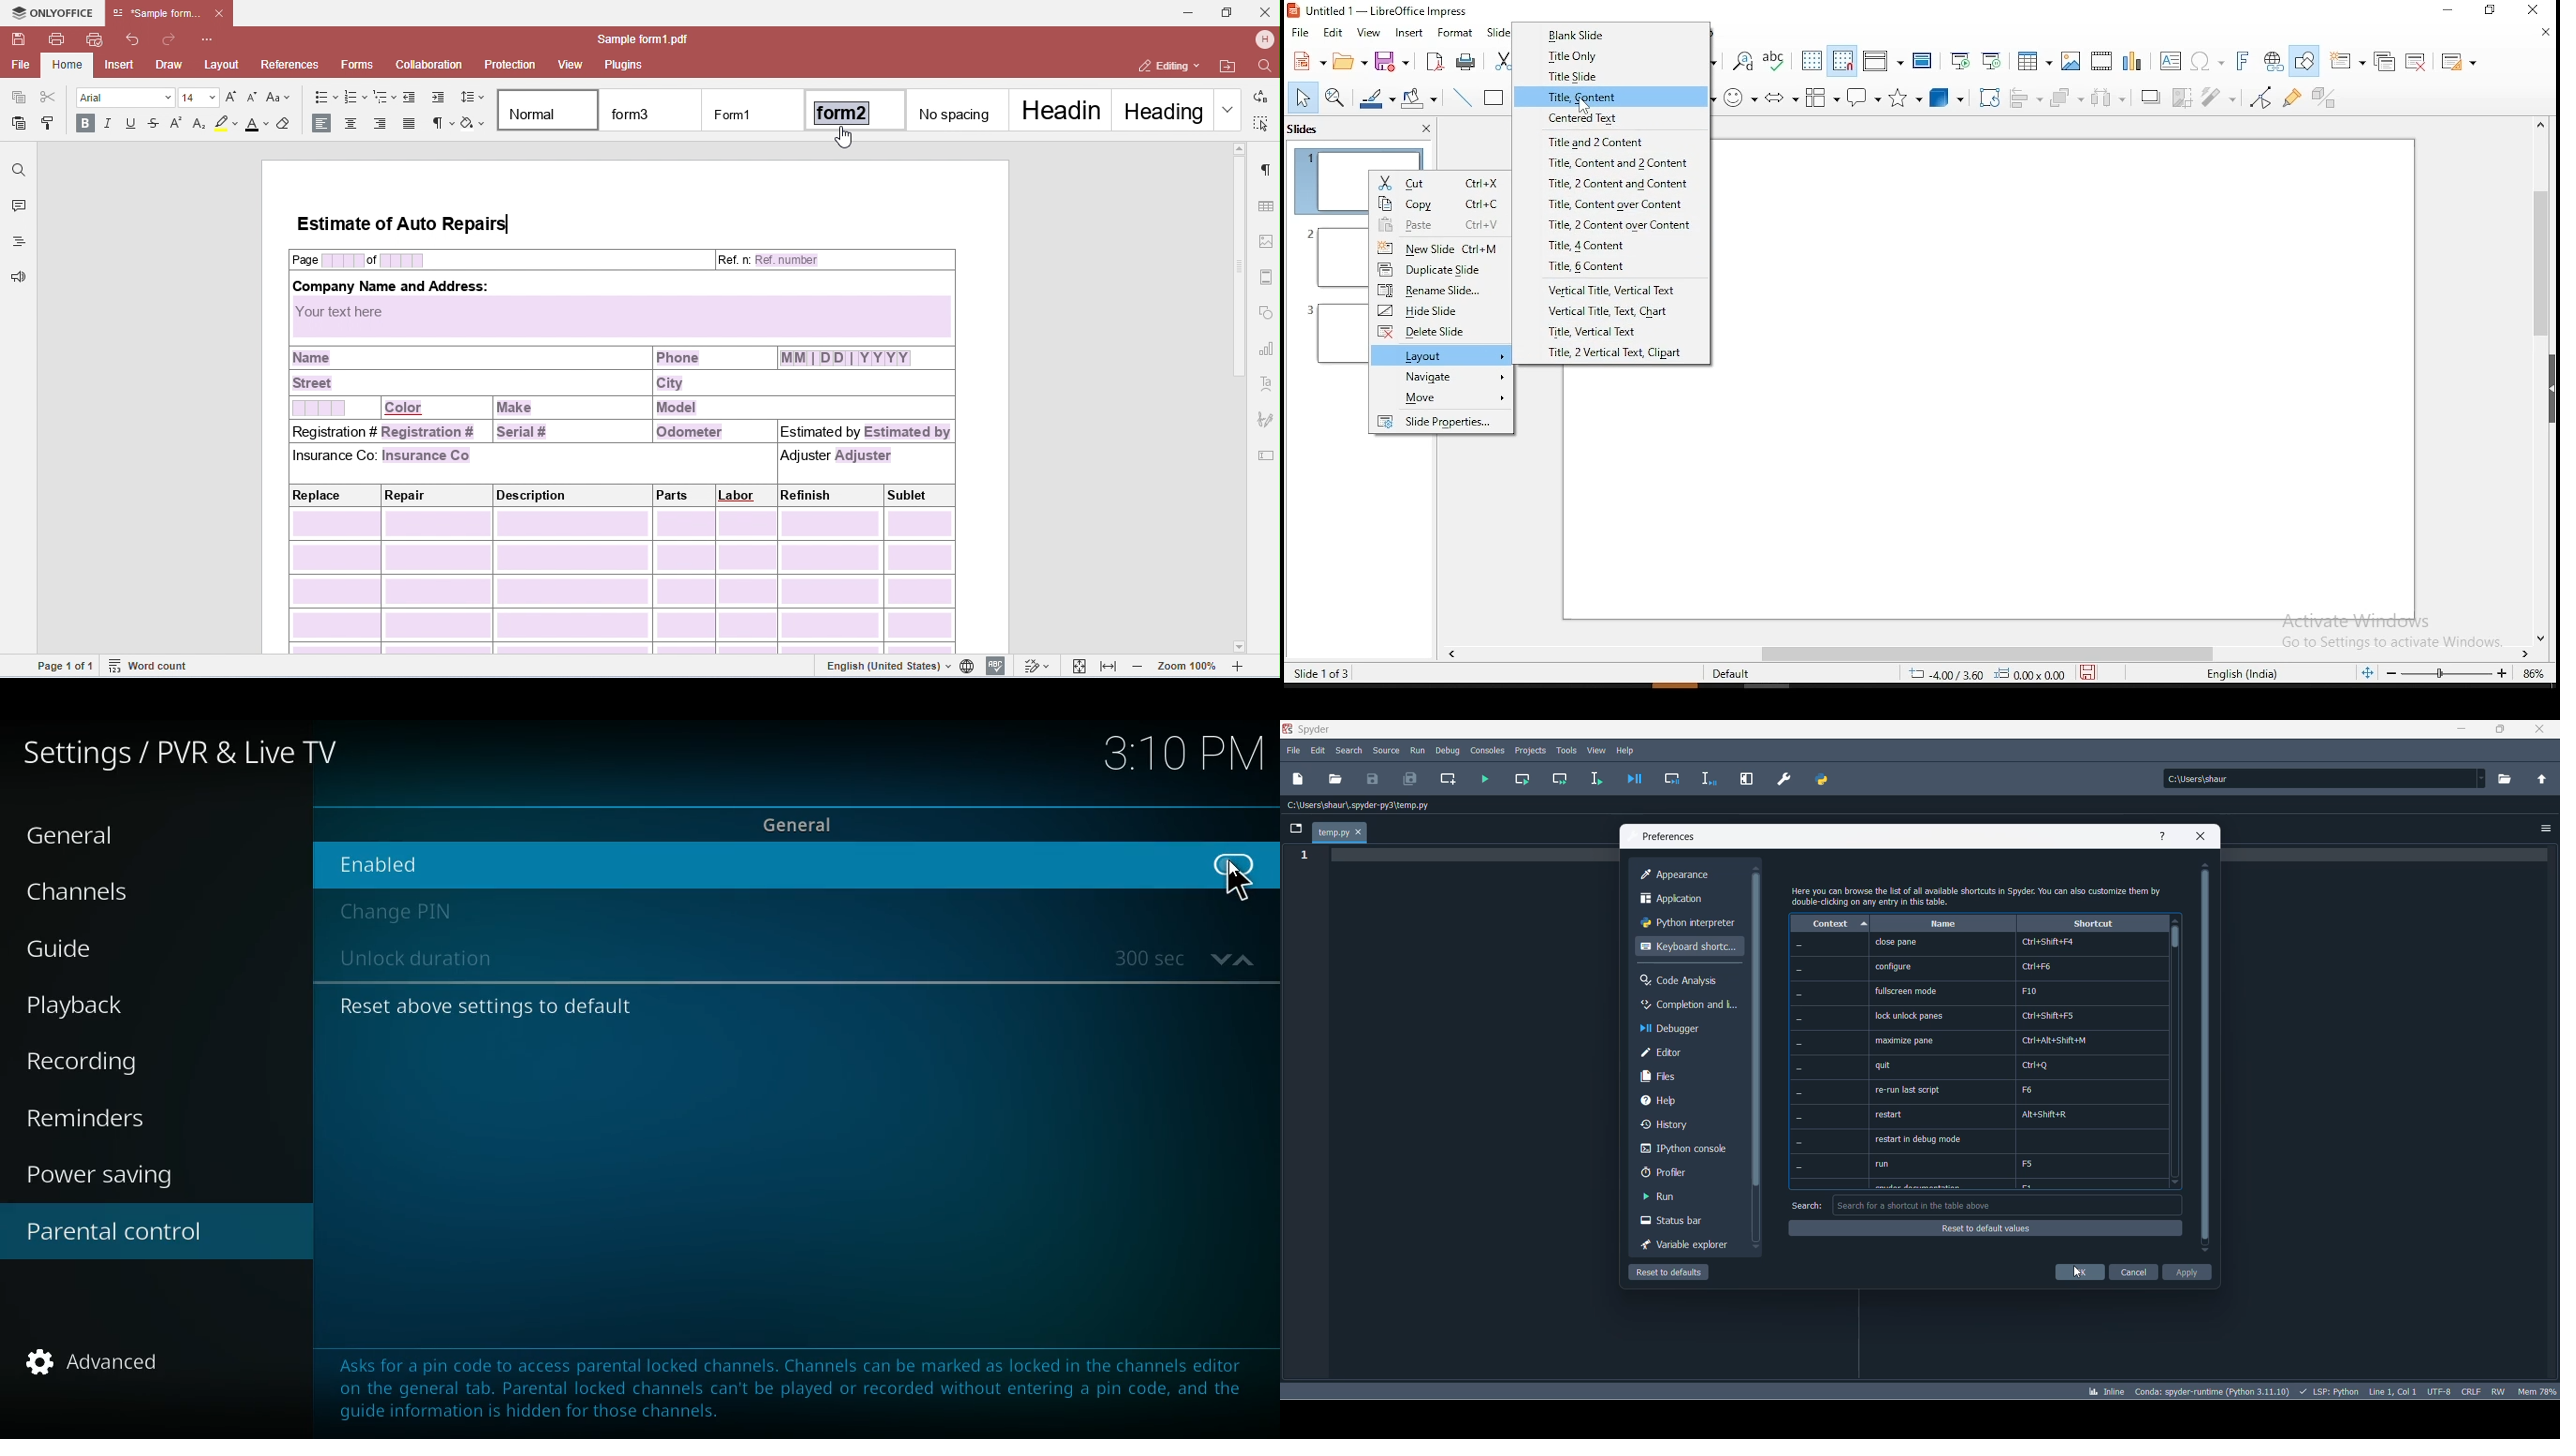  What do you see at coordinates (1448, 749) in the screenshot?
I see `debug` at bounding box center [1448, 749].